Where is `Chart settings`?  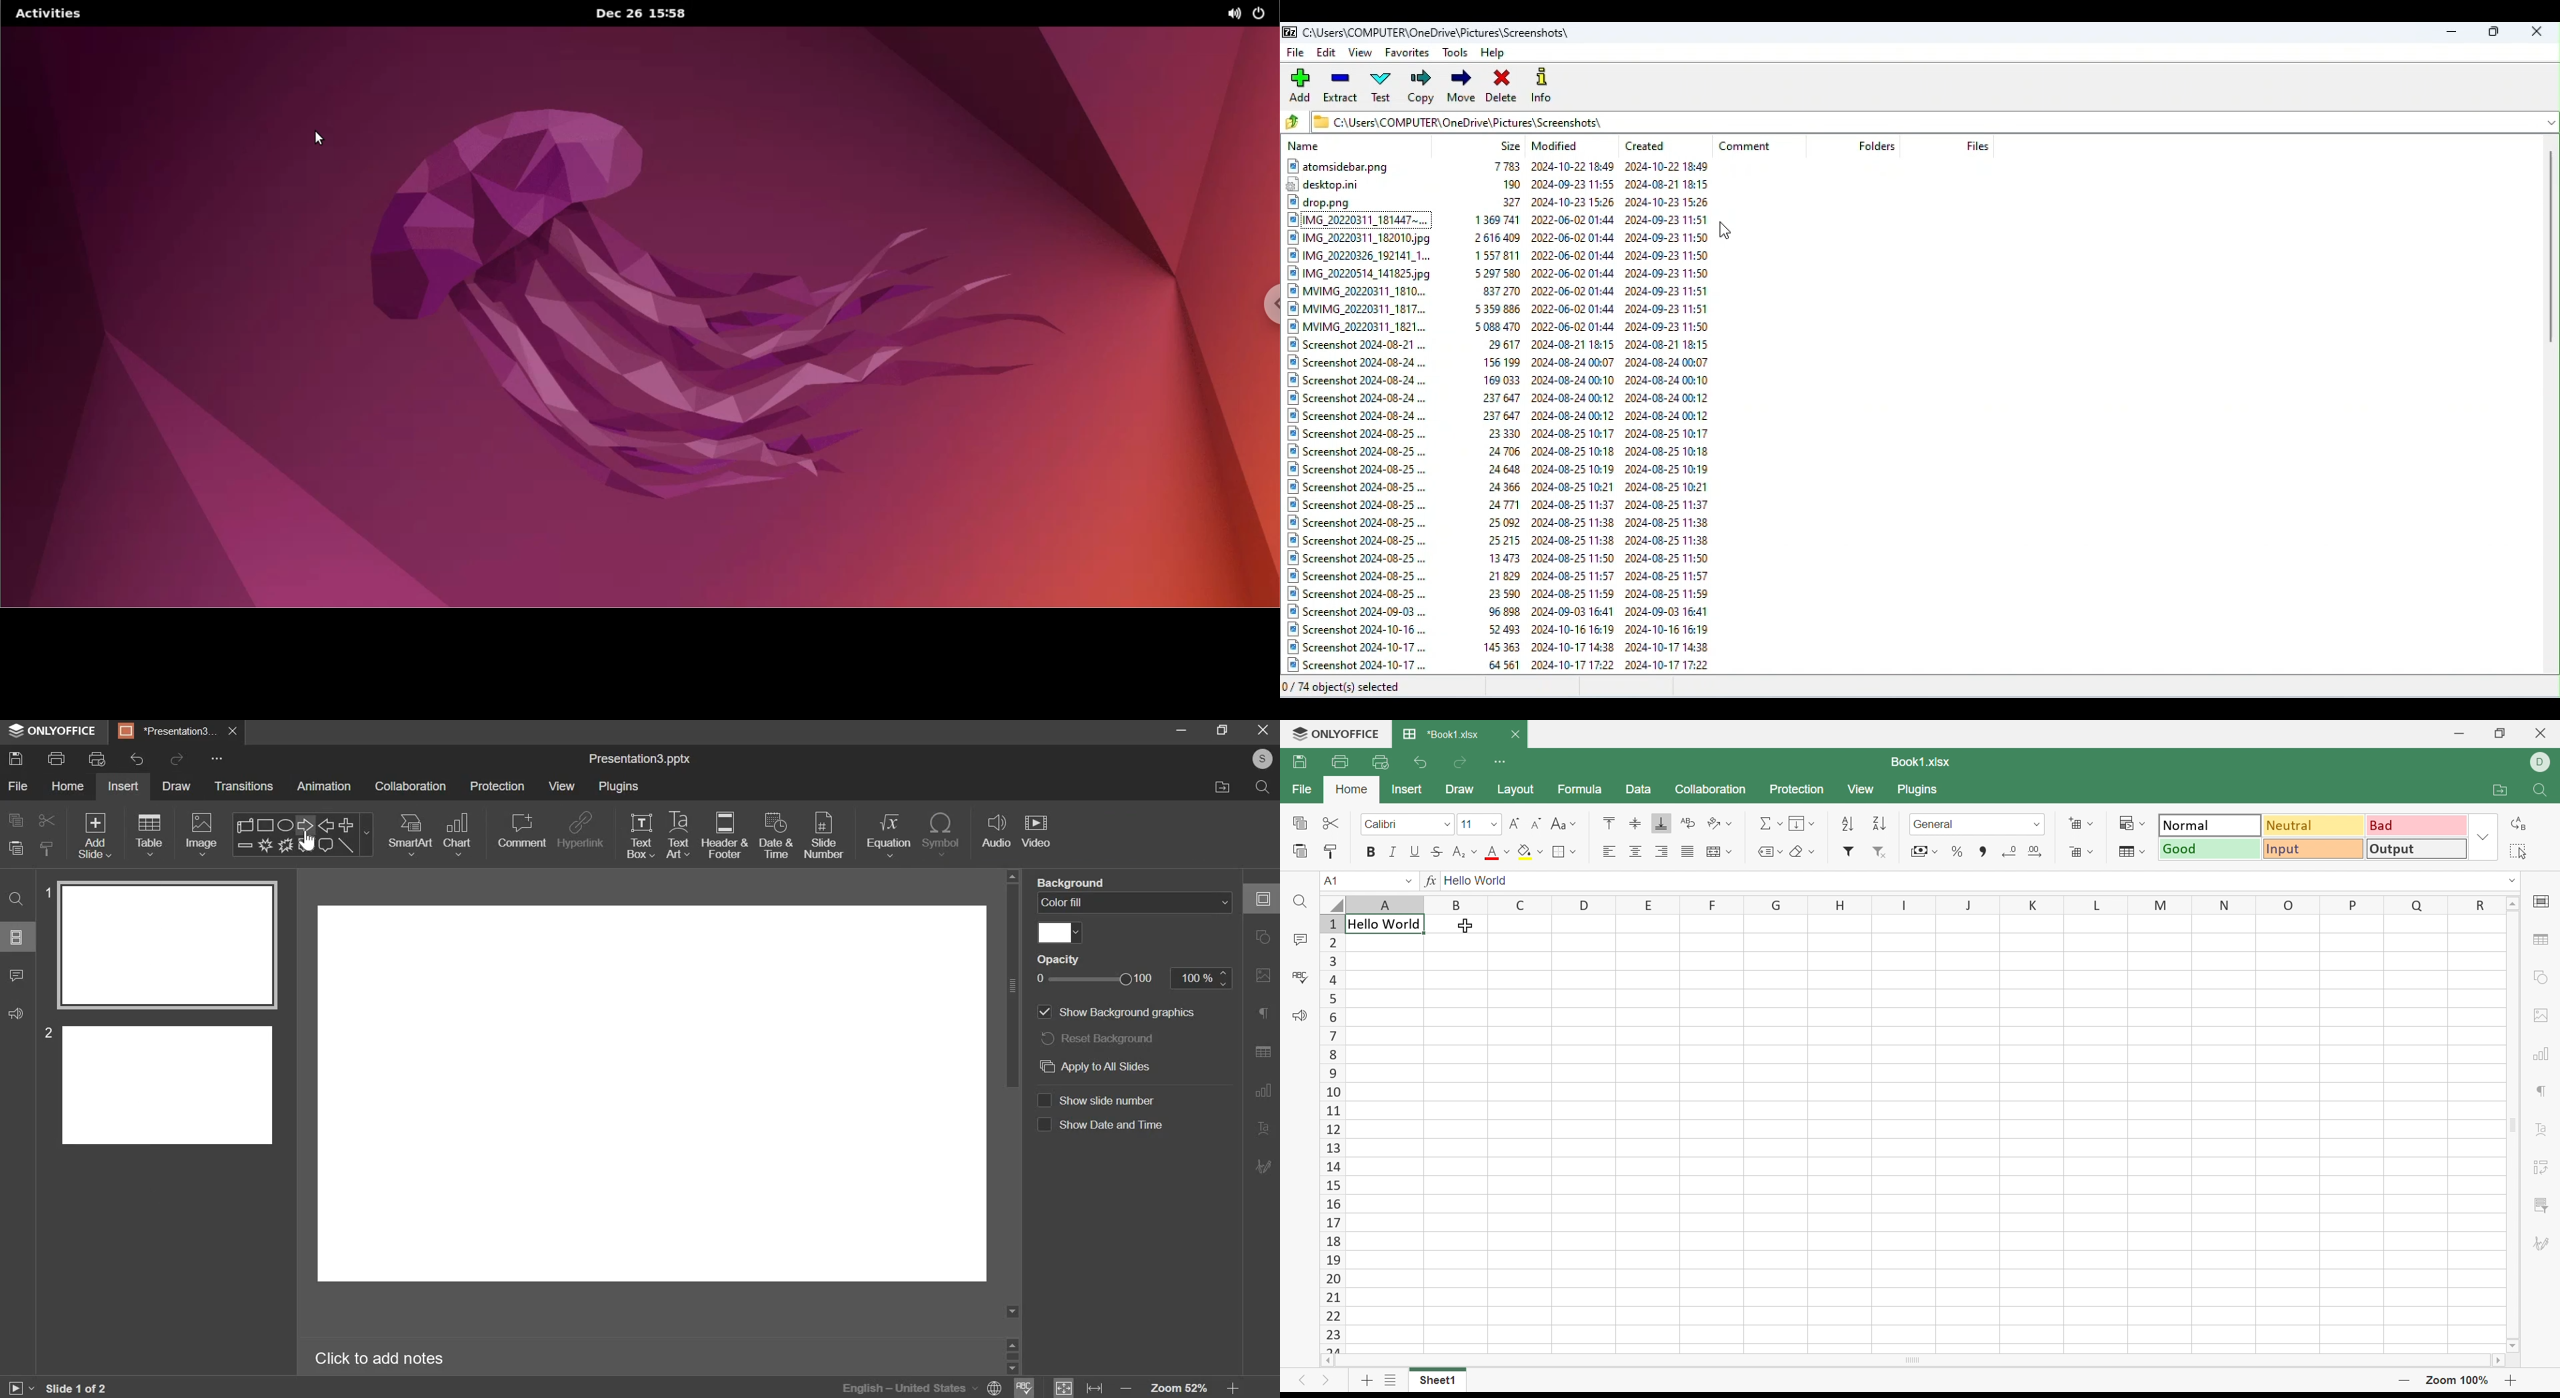
Chart settings is located at coordinates (1263, 1091).